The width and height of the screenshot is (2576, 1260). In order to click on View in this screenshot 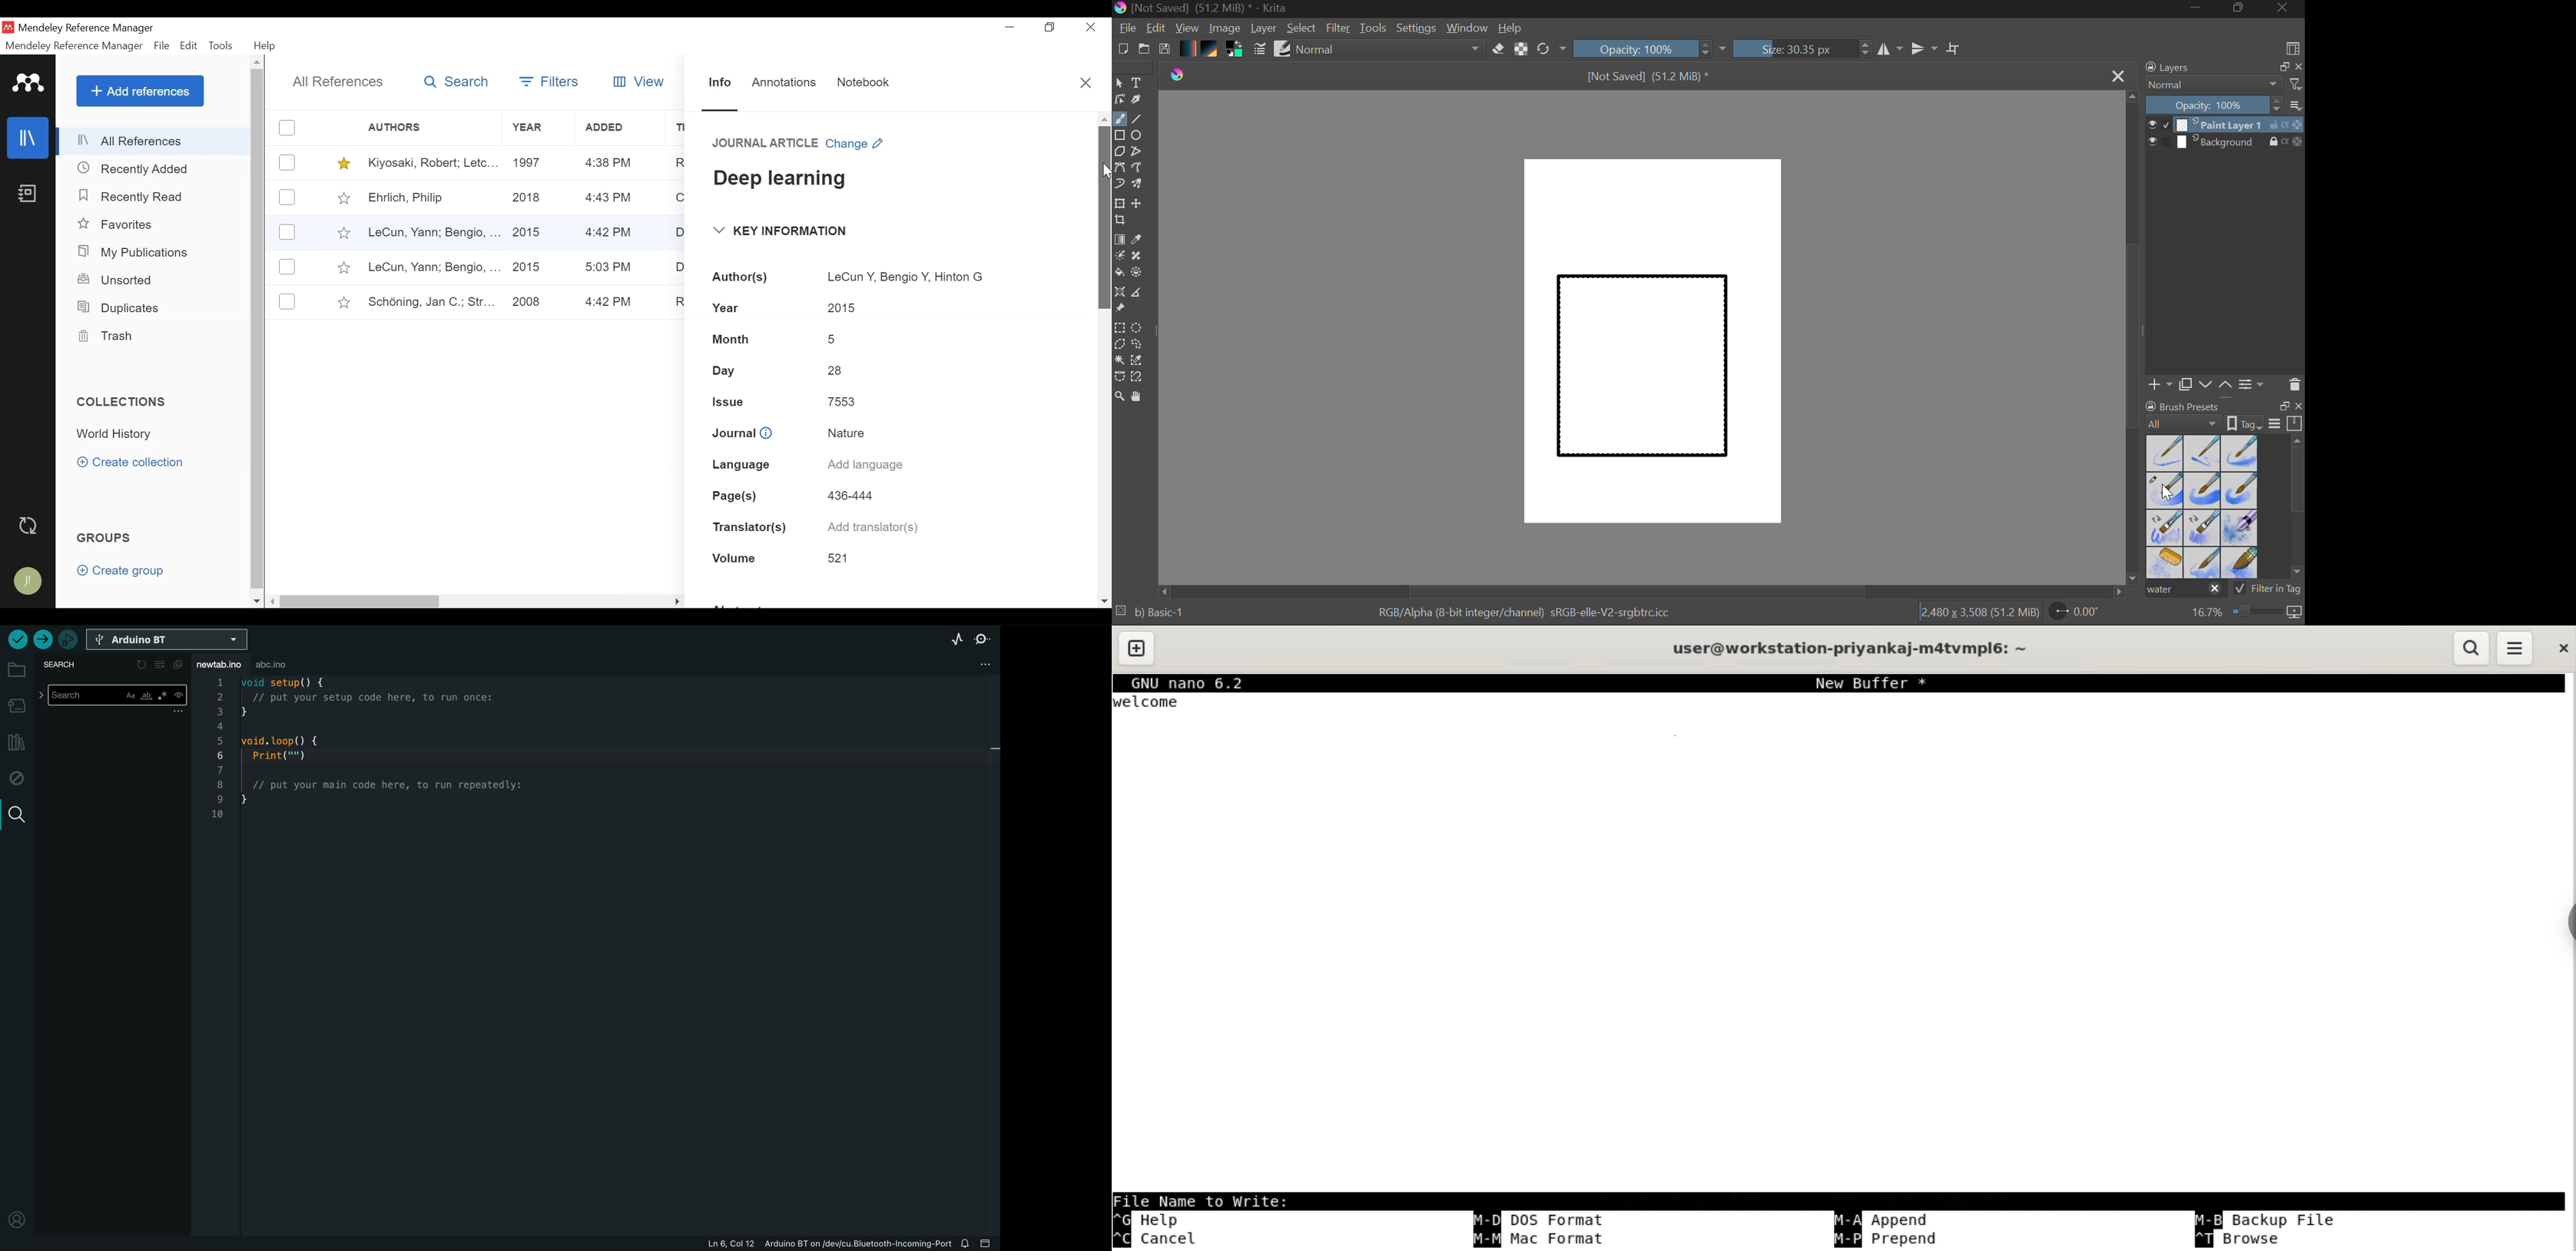, I will do `click(636, 82)`.